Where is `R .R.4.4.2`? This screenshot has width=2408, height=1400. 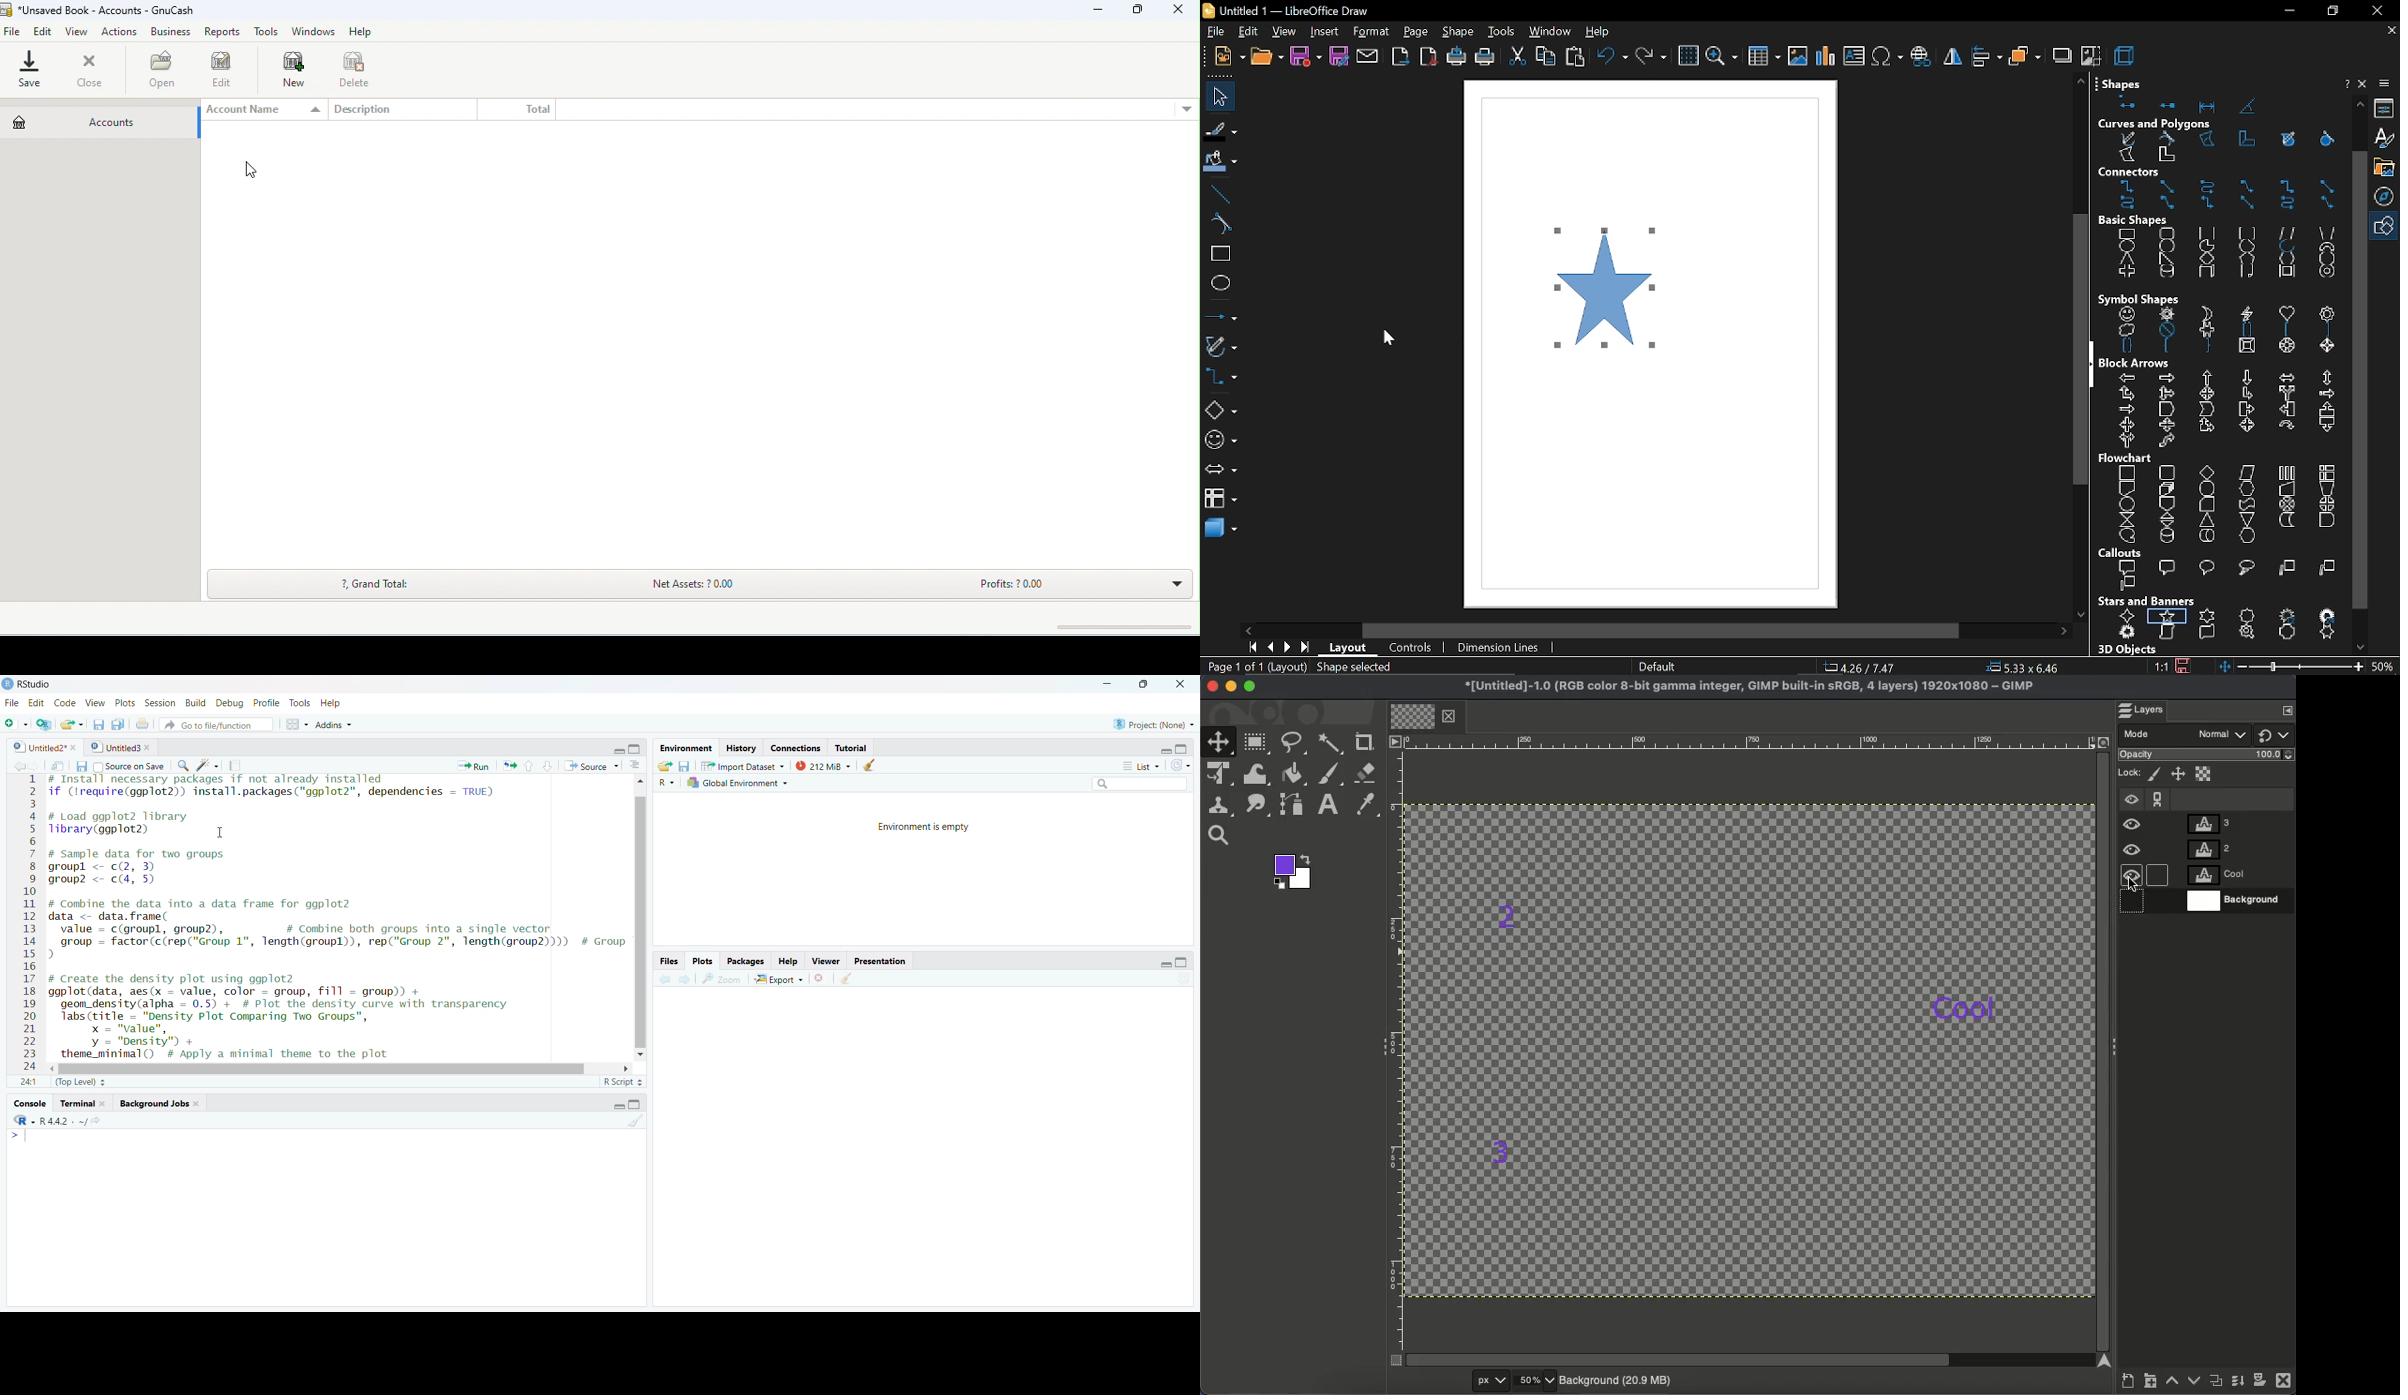
R .R.4.4.2 is located at coordinates (59, 1122).